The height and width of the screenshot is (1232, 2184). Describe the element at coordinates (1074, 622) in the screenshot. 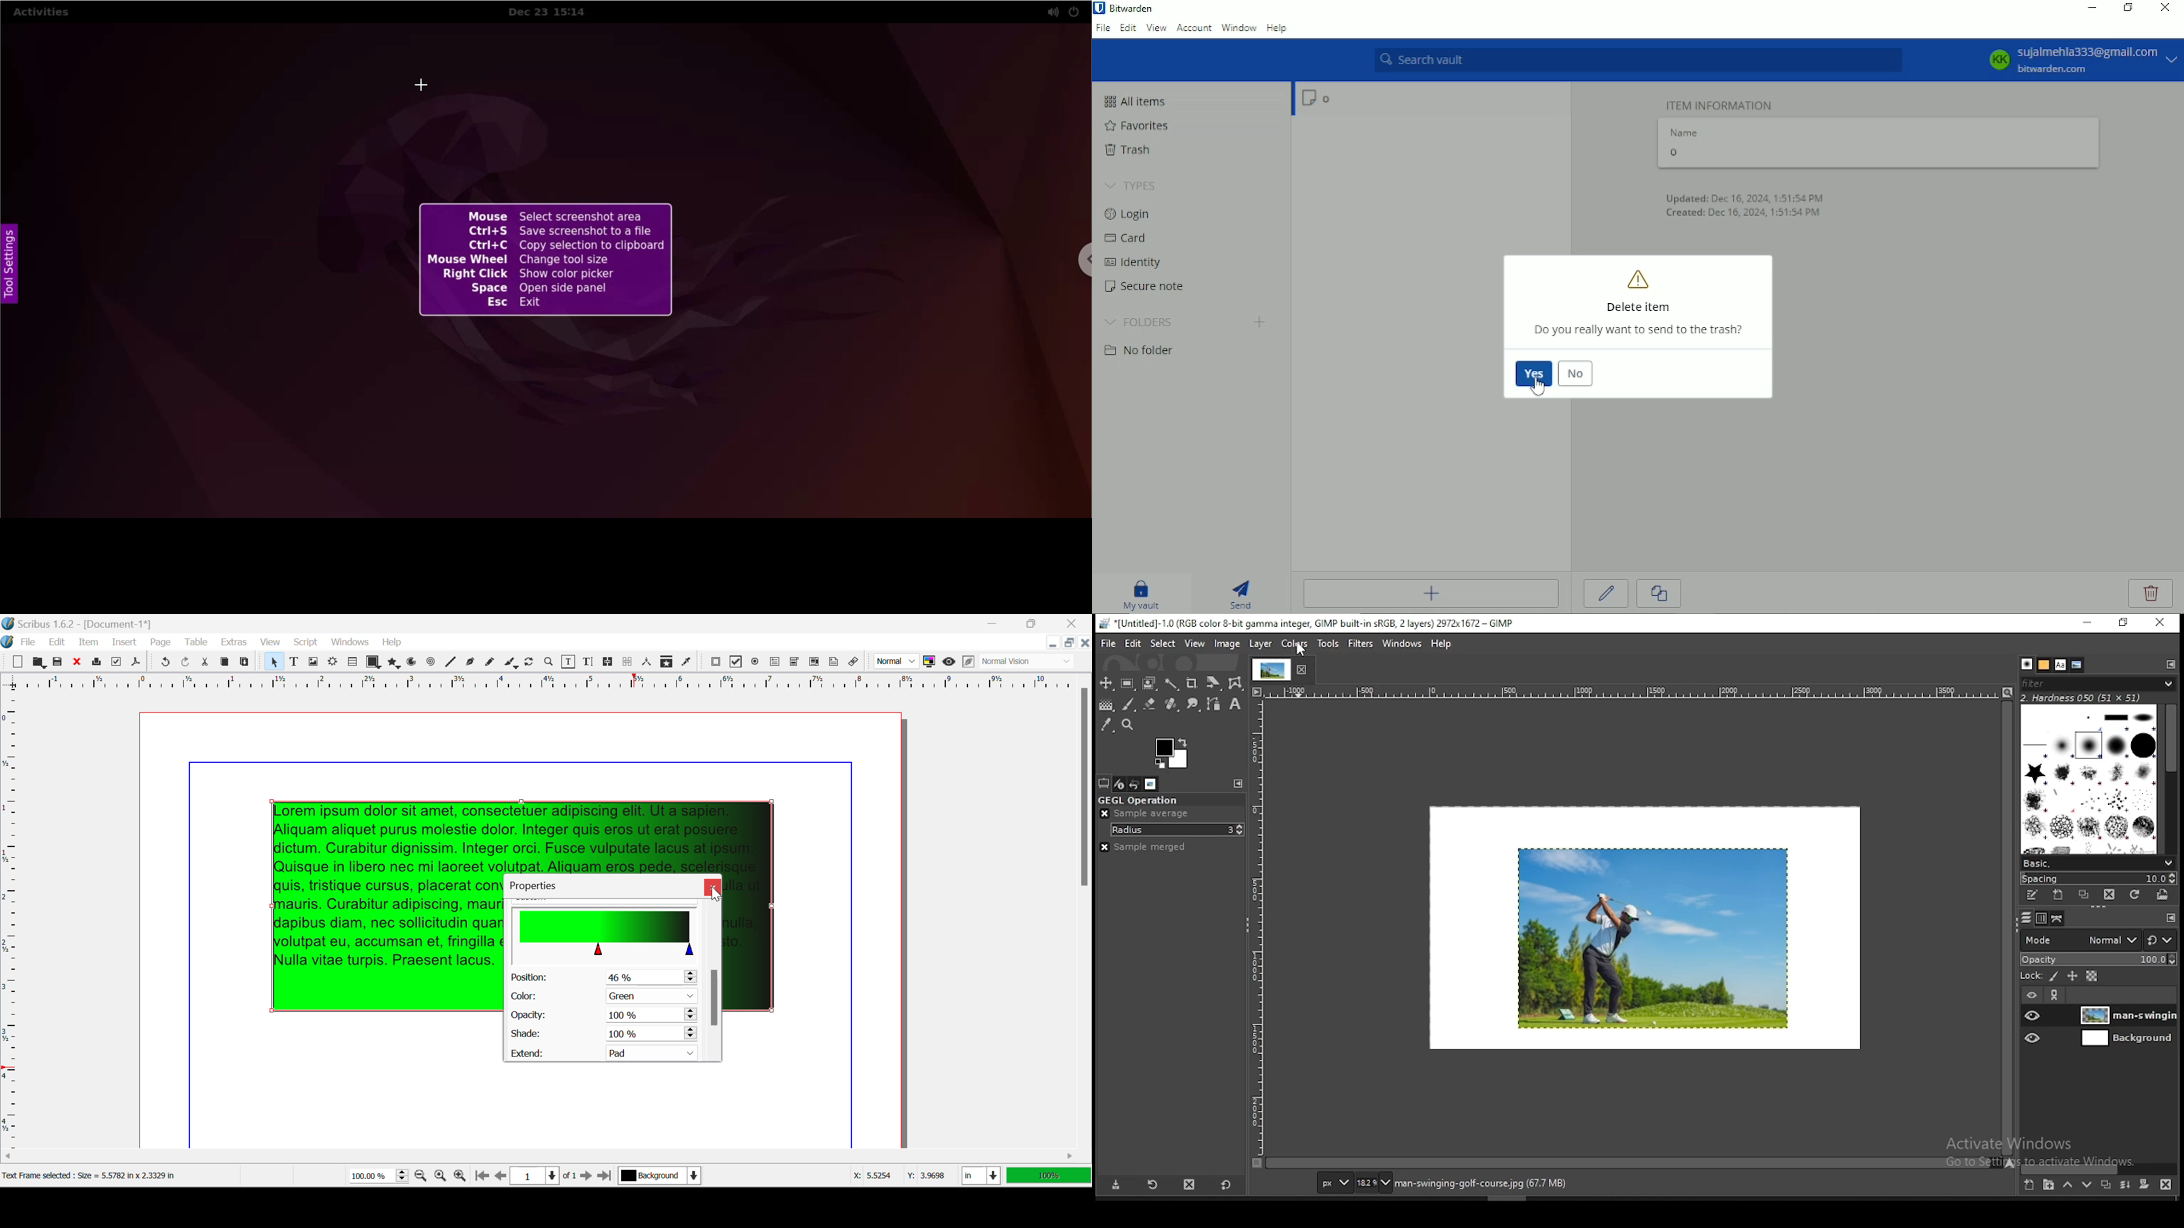

I see `Close` at that location.